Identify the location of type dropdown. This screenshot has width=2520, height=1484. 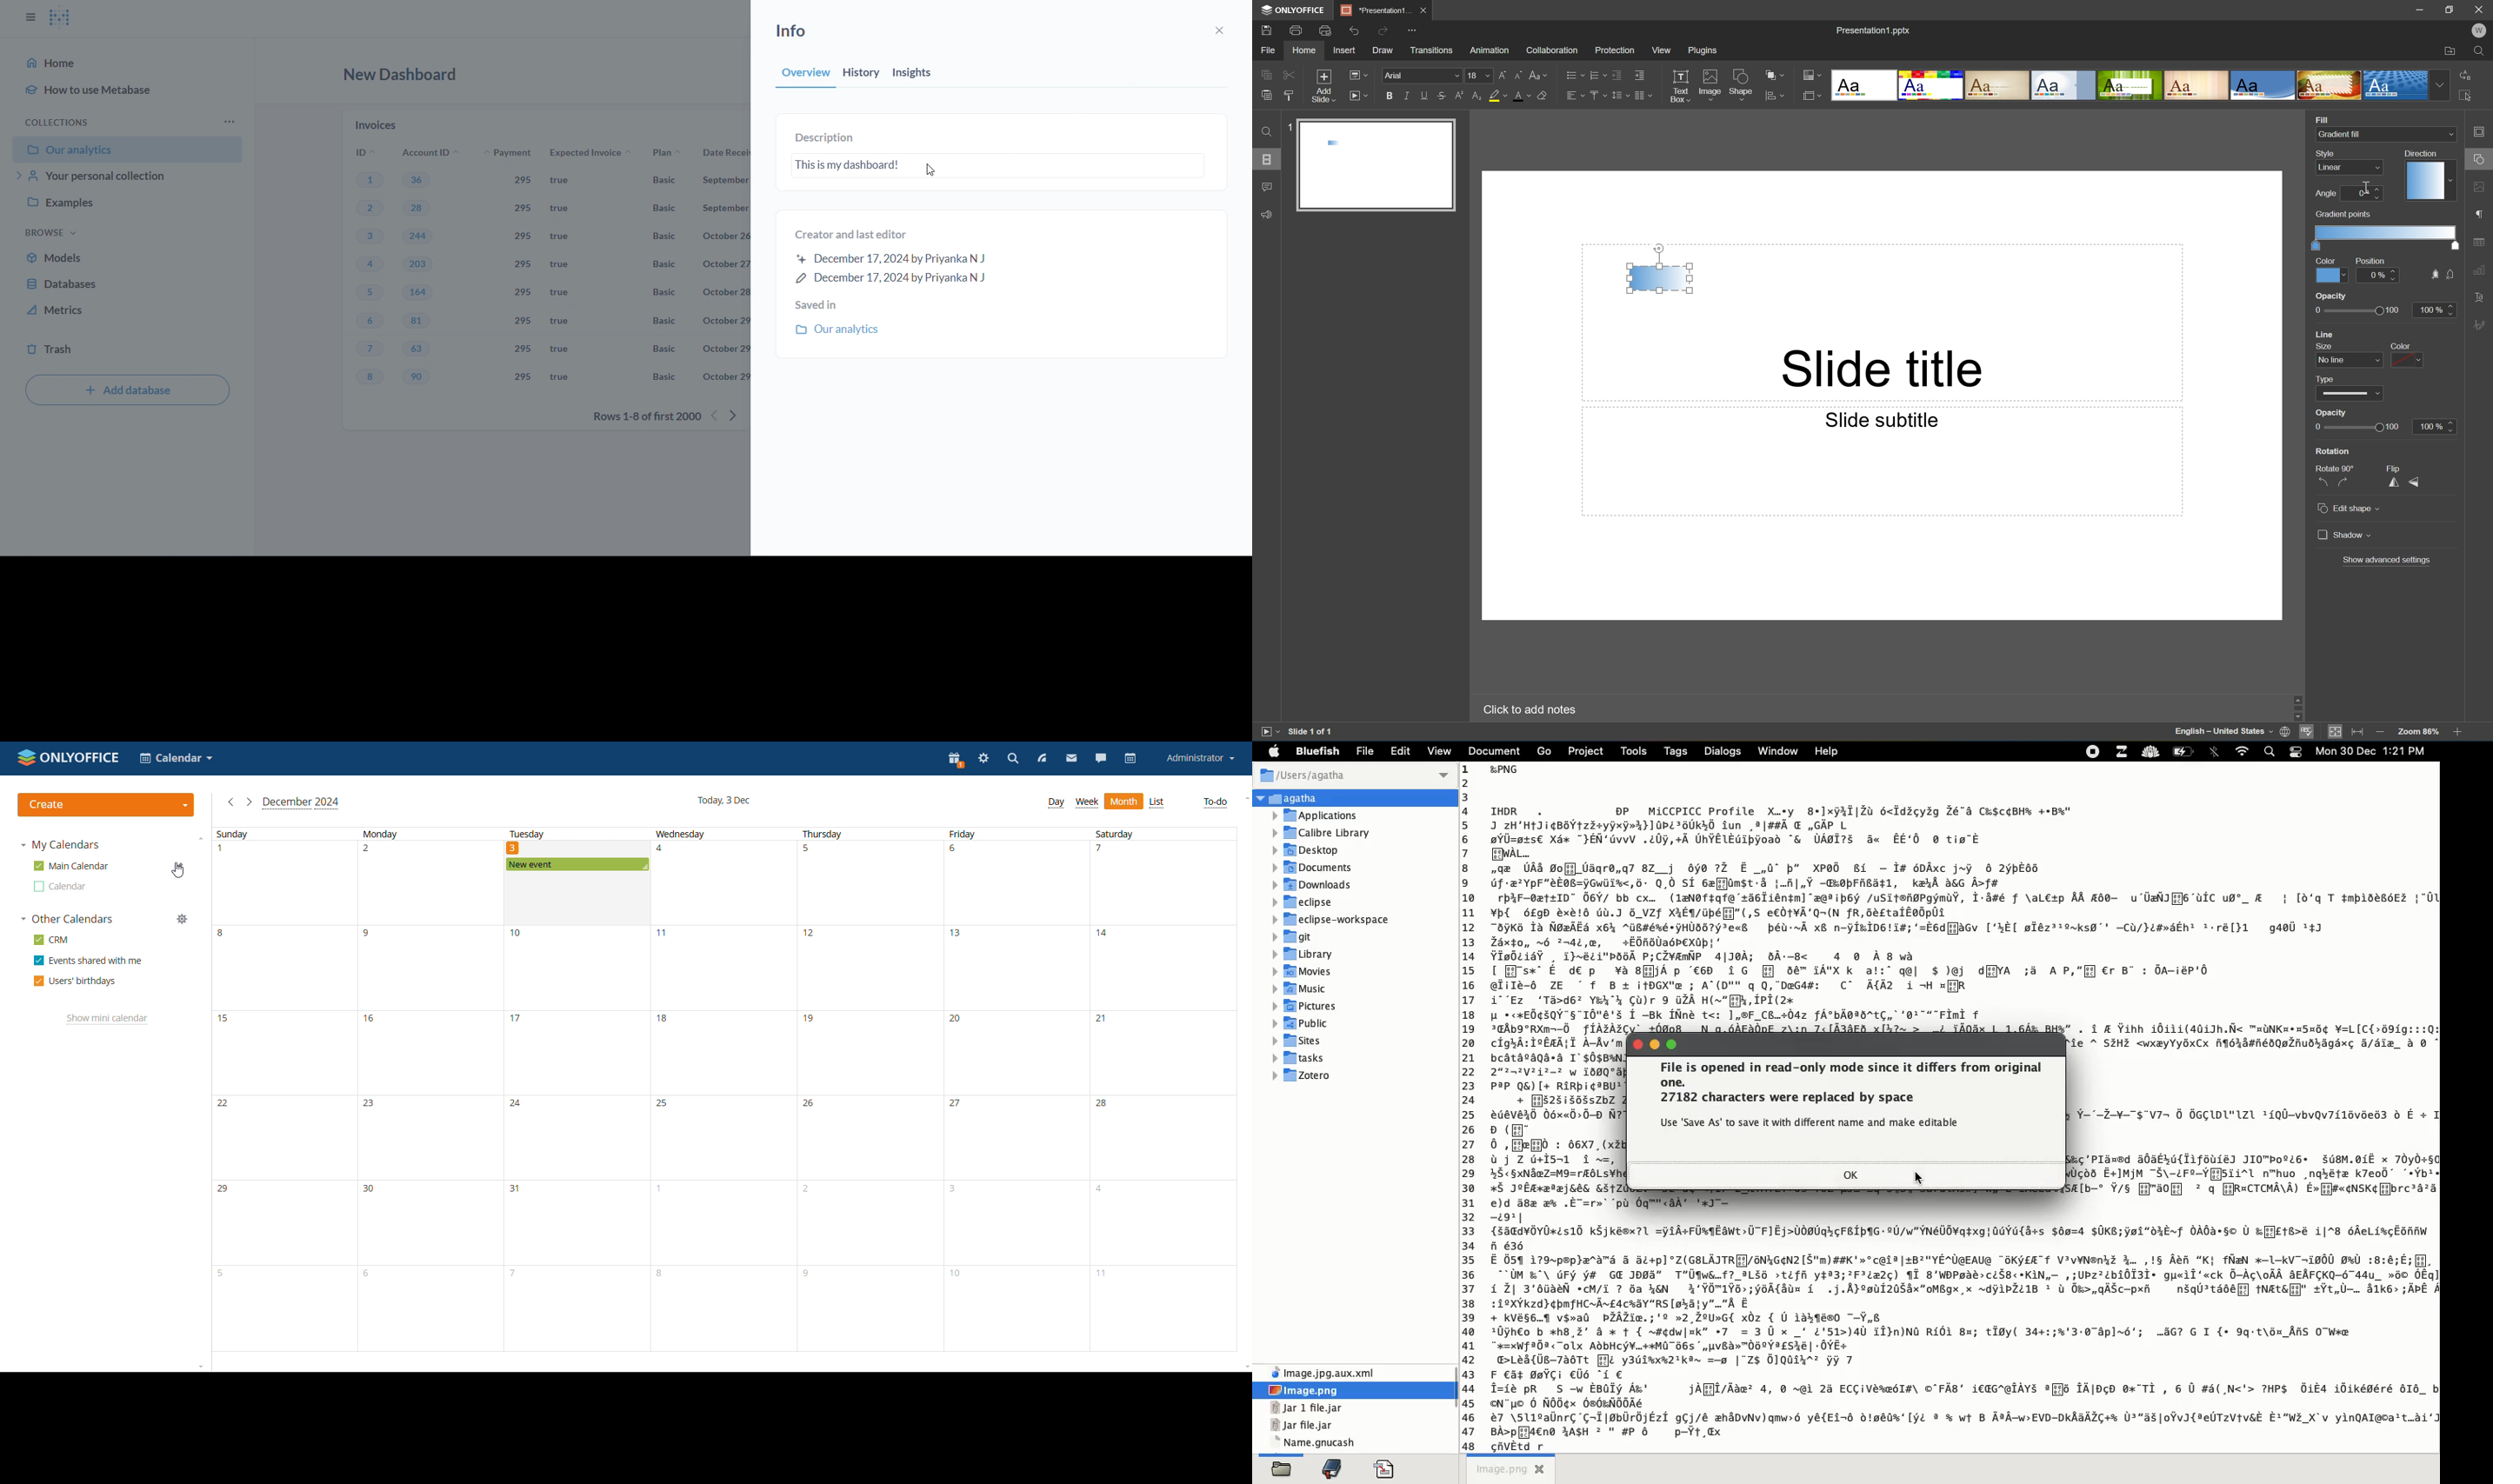
(2350, 394).